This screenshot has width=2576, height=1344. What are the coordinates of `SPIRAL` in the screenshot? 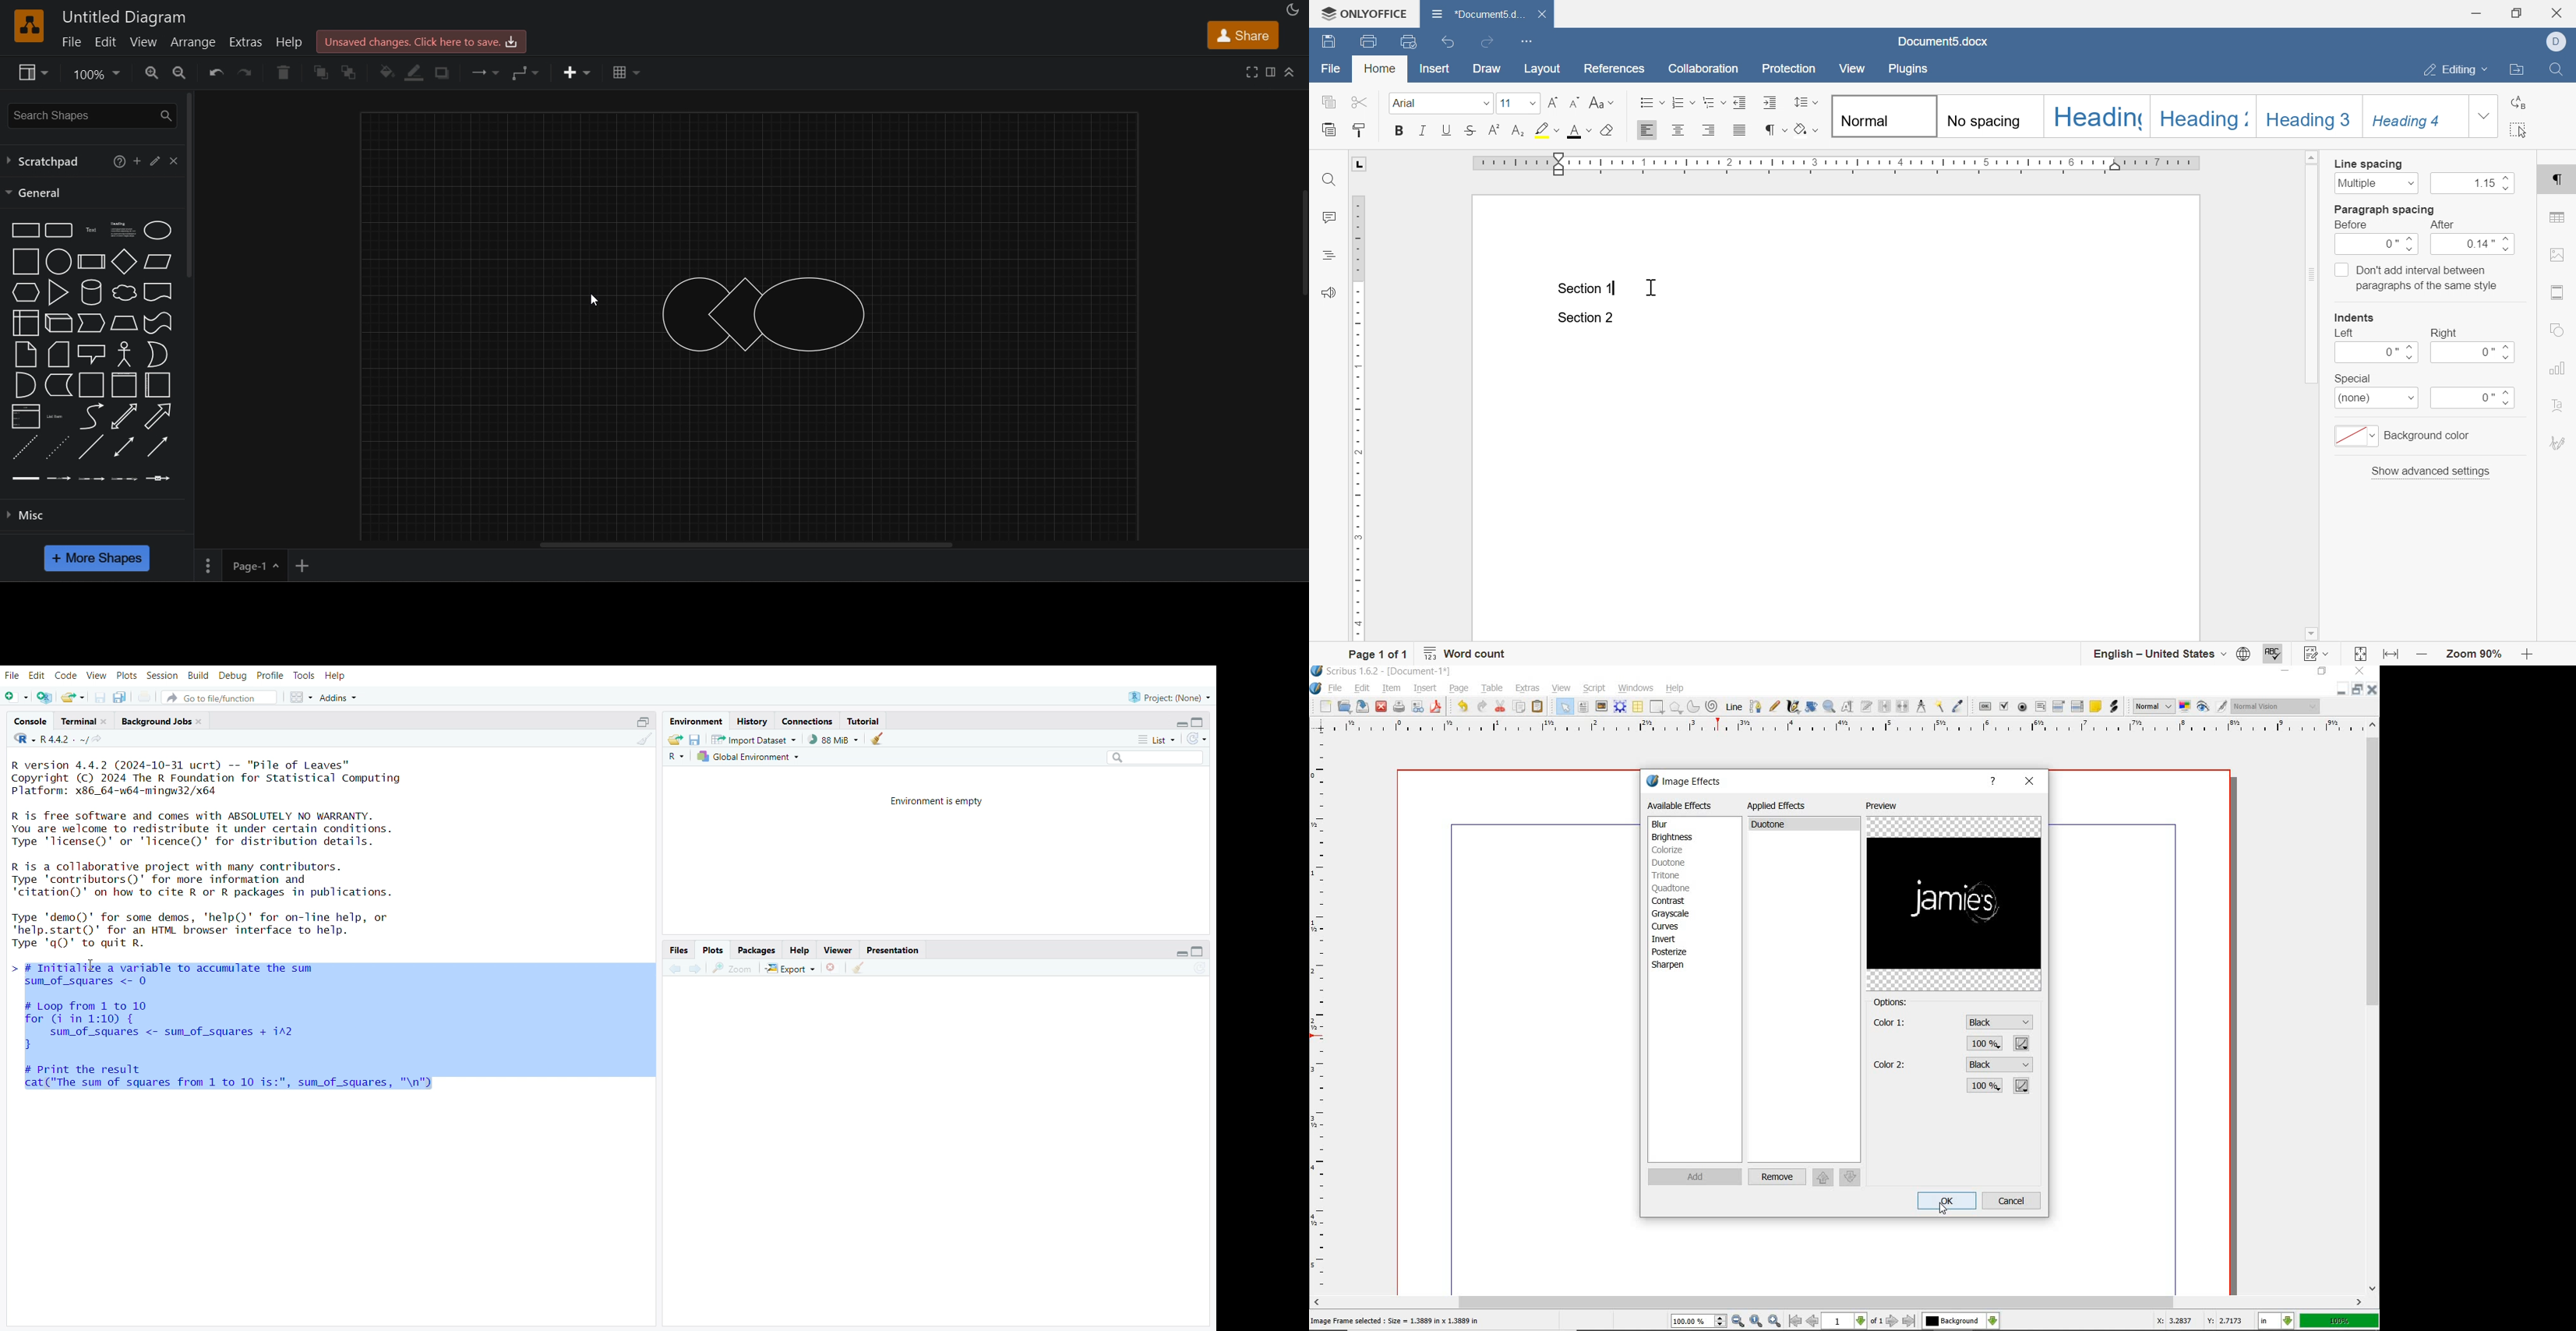 It's located at (1712, 706).